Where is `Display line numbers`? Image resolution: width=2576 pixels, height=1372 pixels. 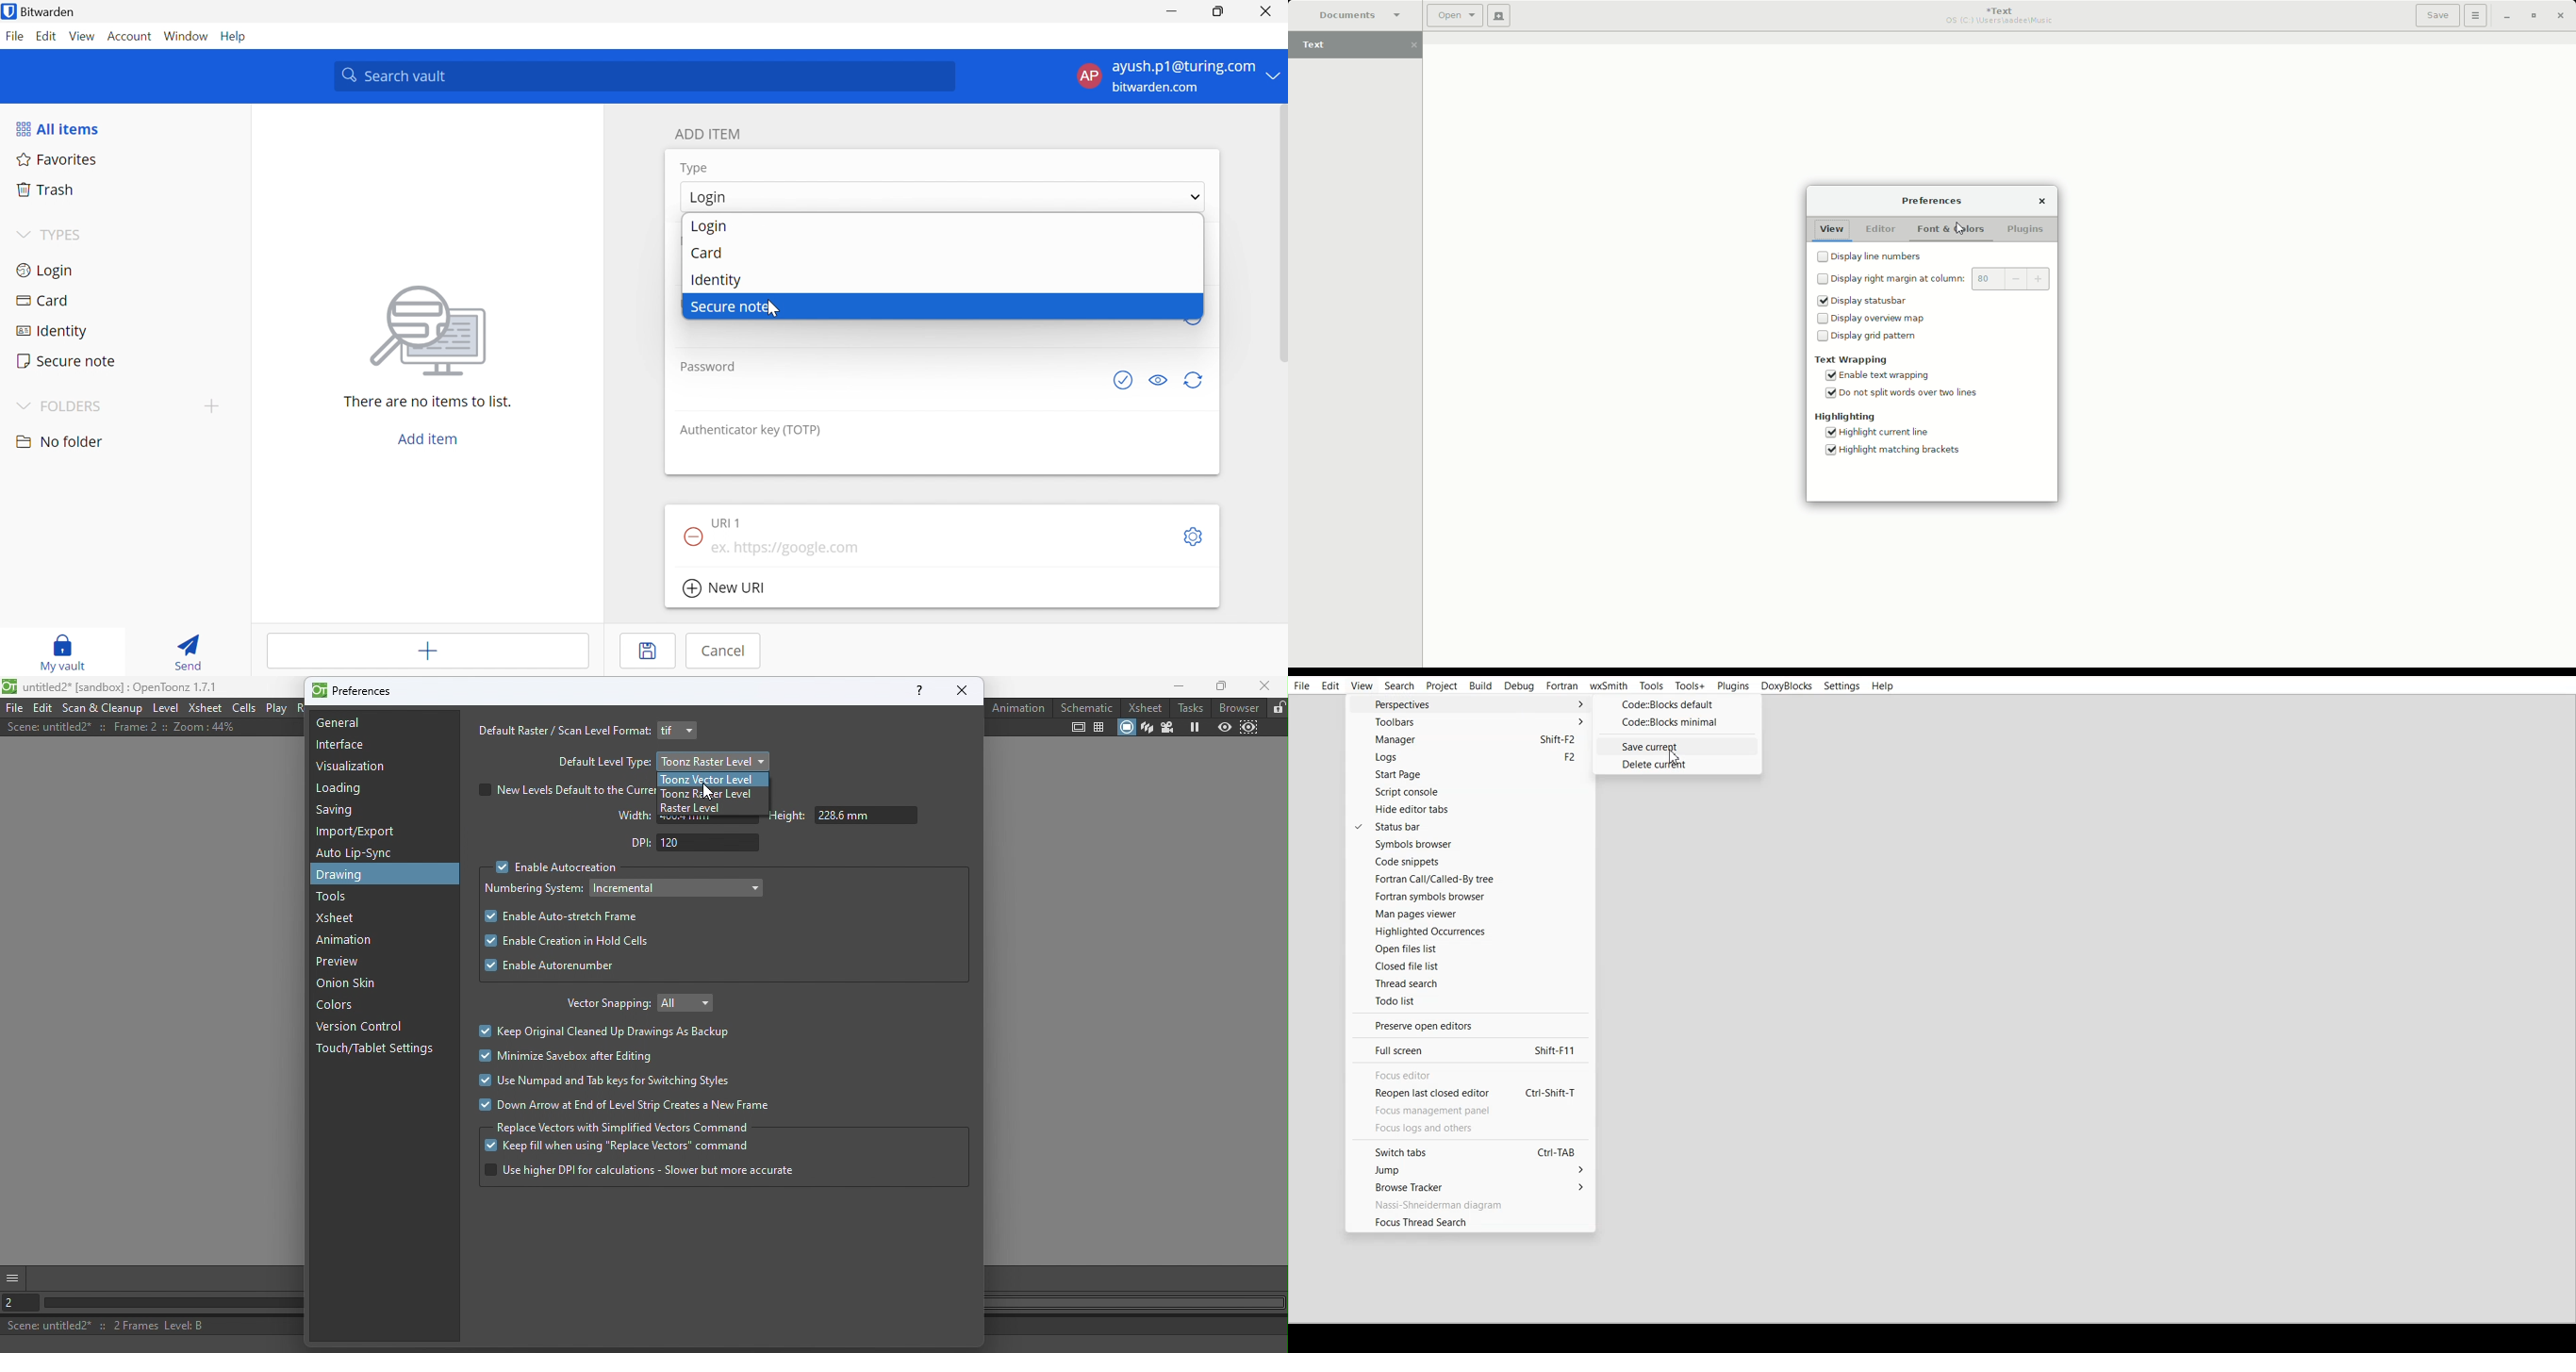
Display line numbers is located at coordinates (1869, 254).